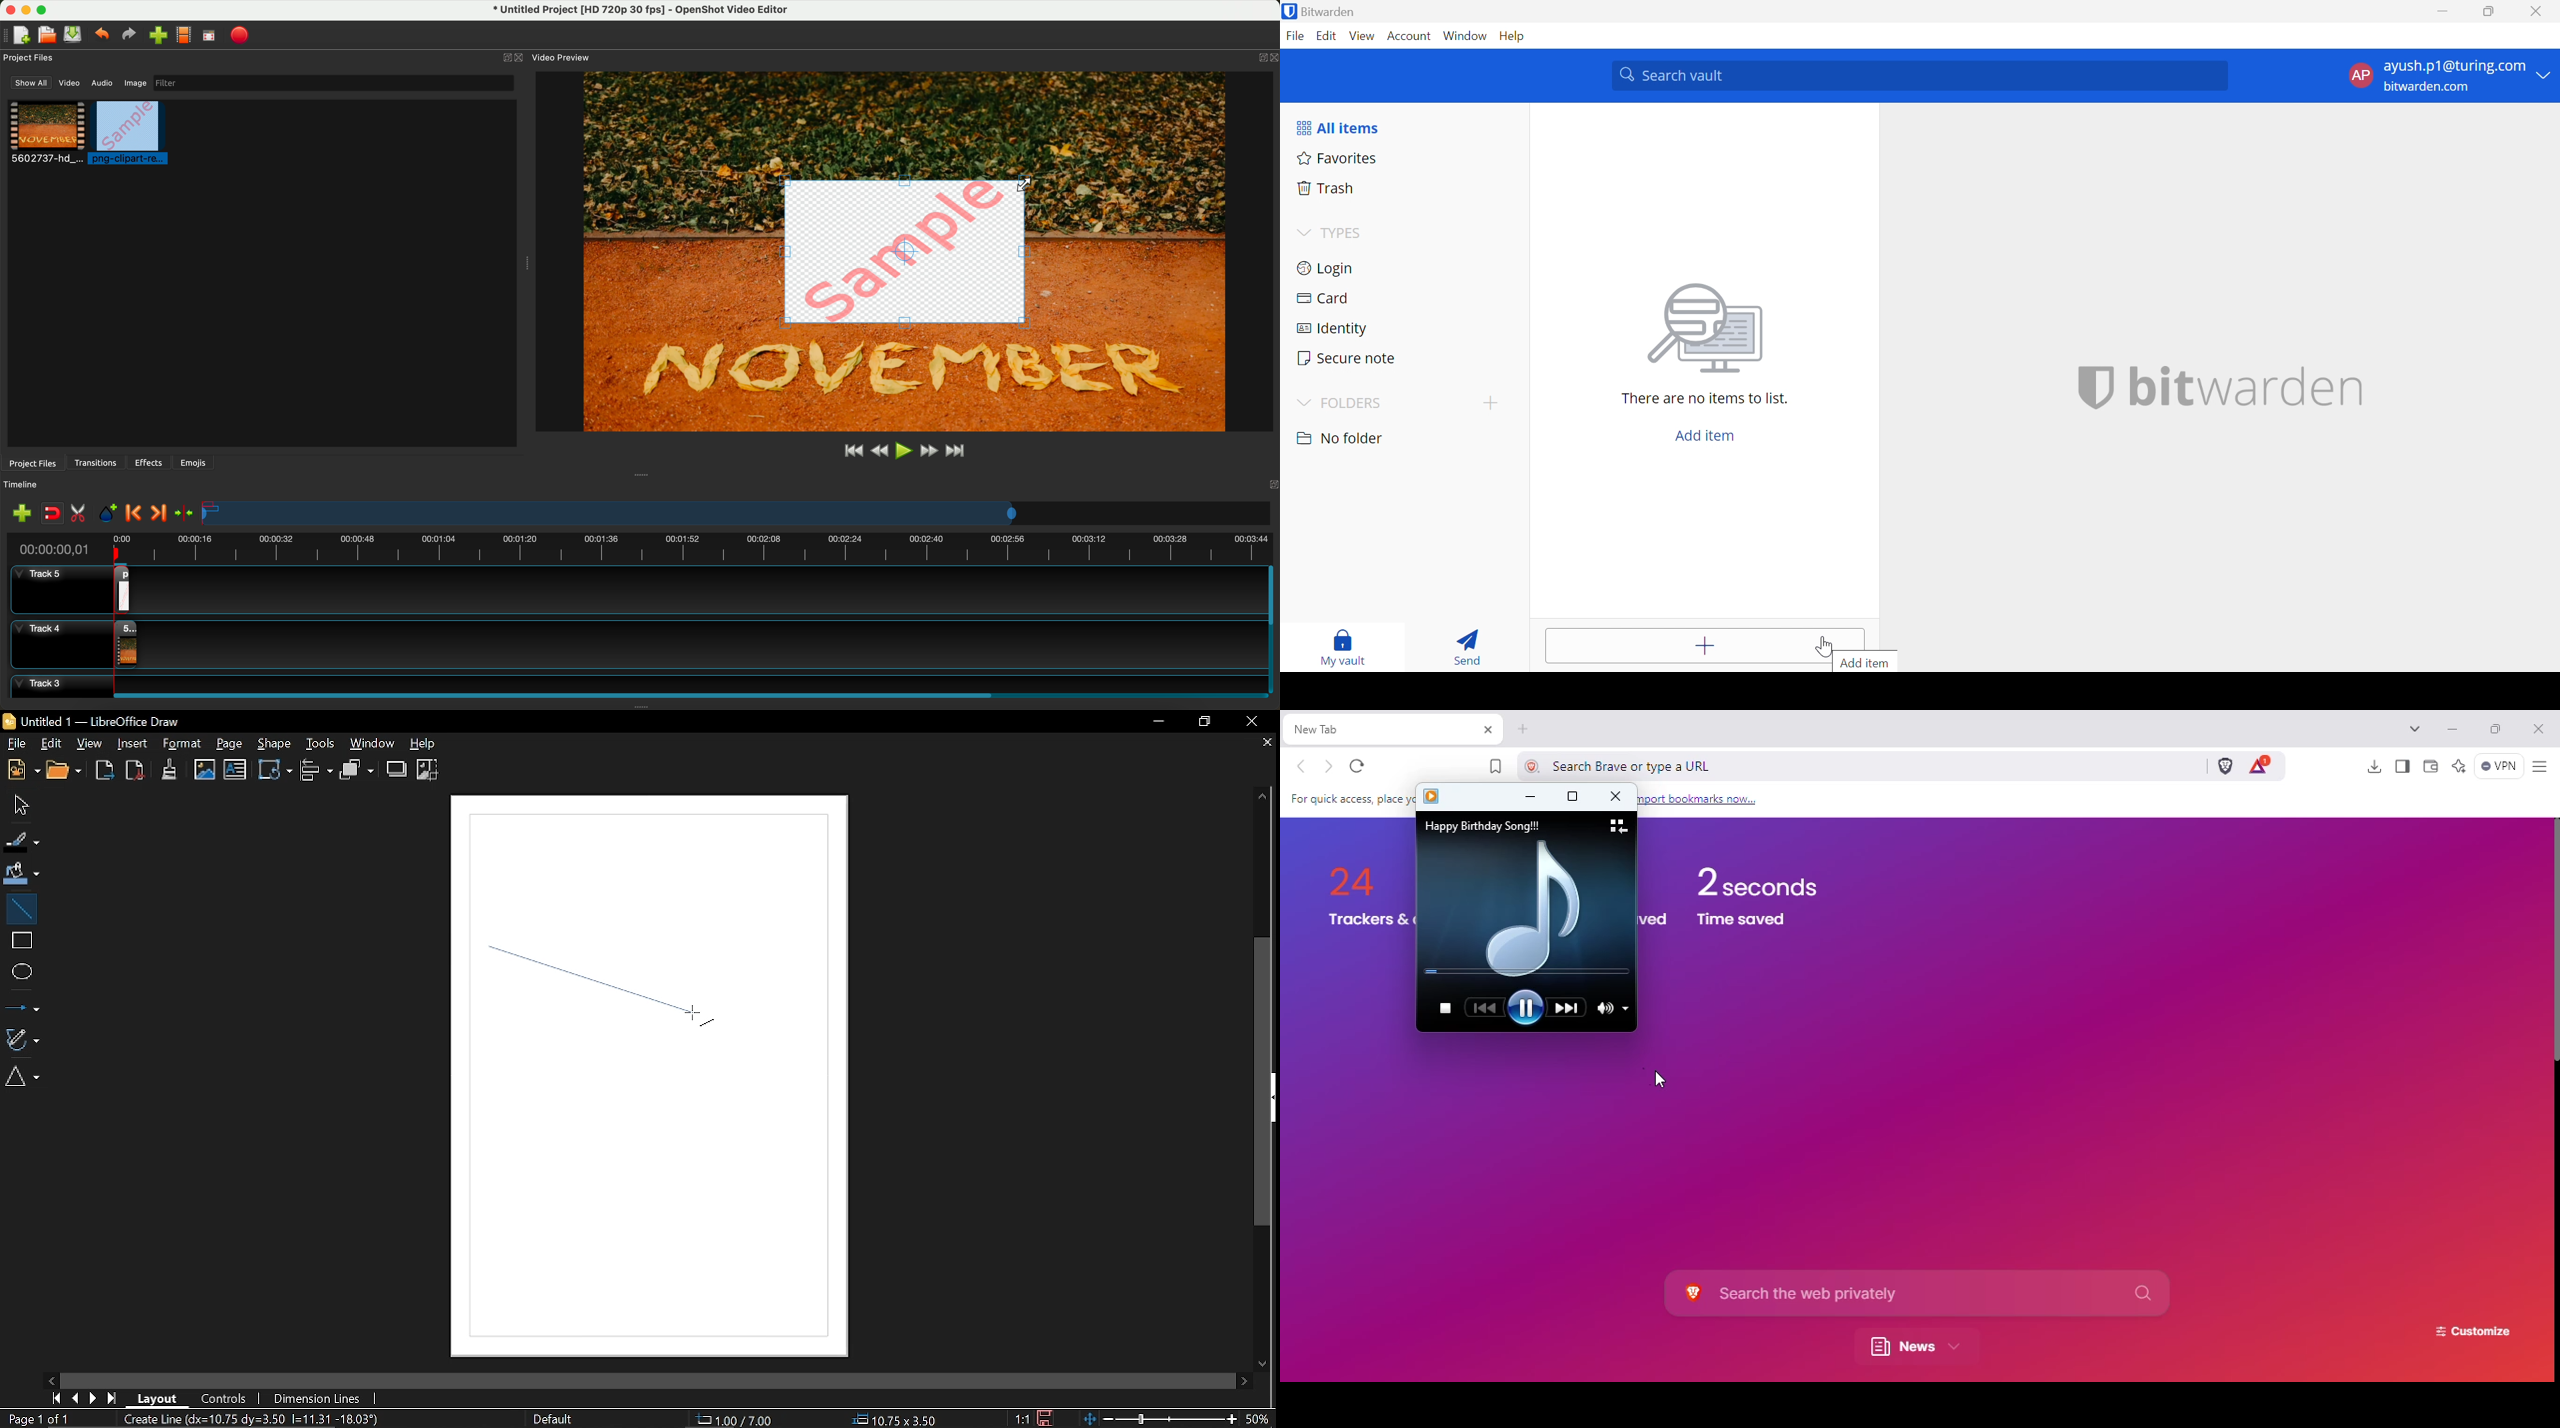 This screenshot has height=1428, width=2576. I want to click on NExt page, so click(95, 1398).